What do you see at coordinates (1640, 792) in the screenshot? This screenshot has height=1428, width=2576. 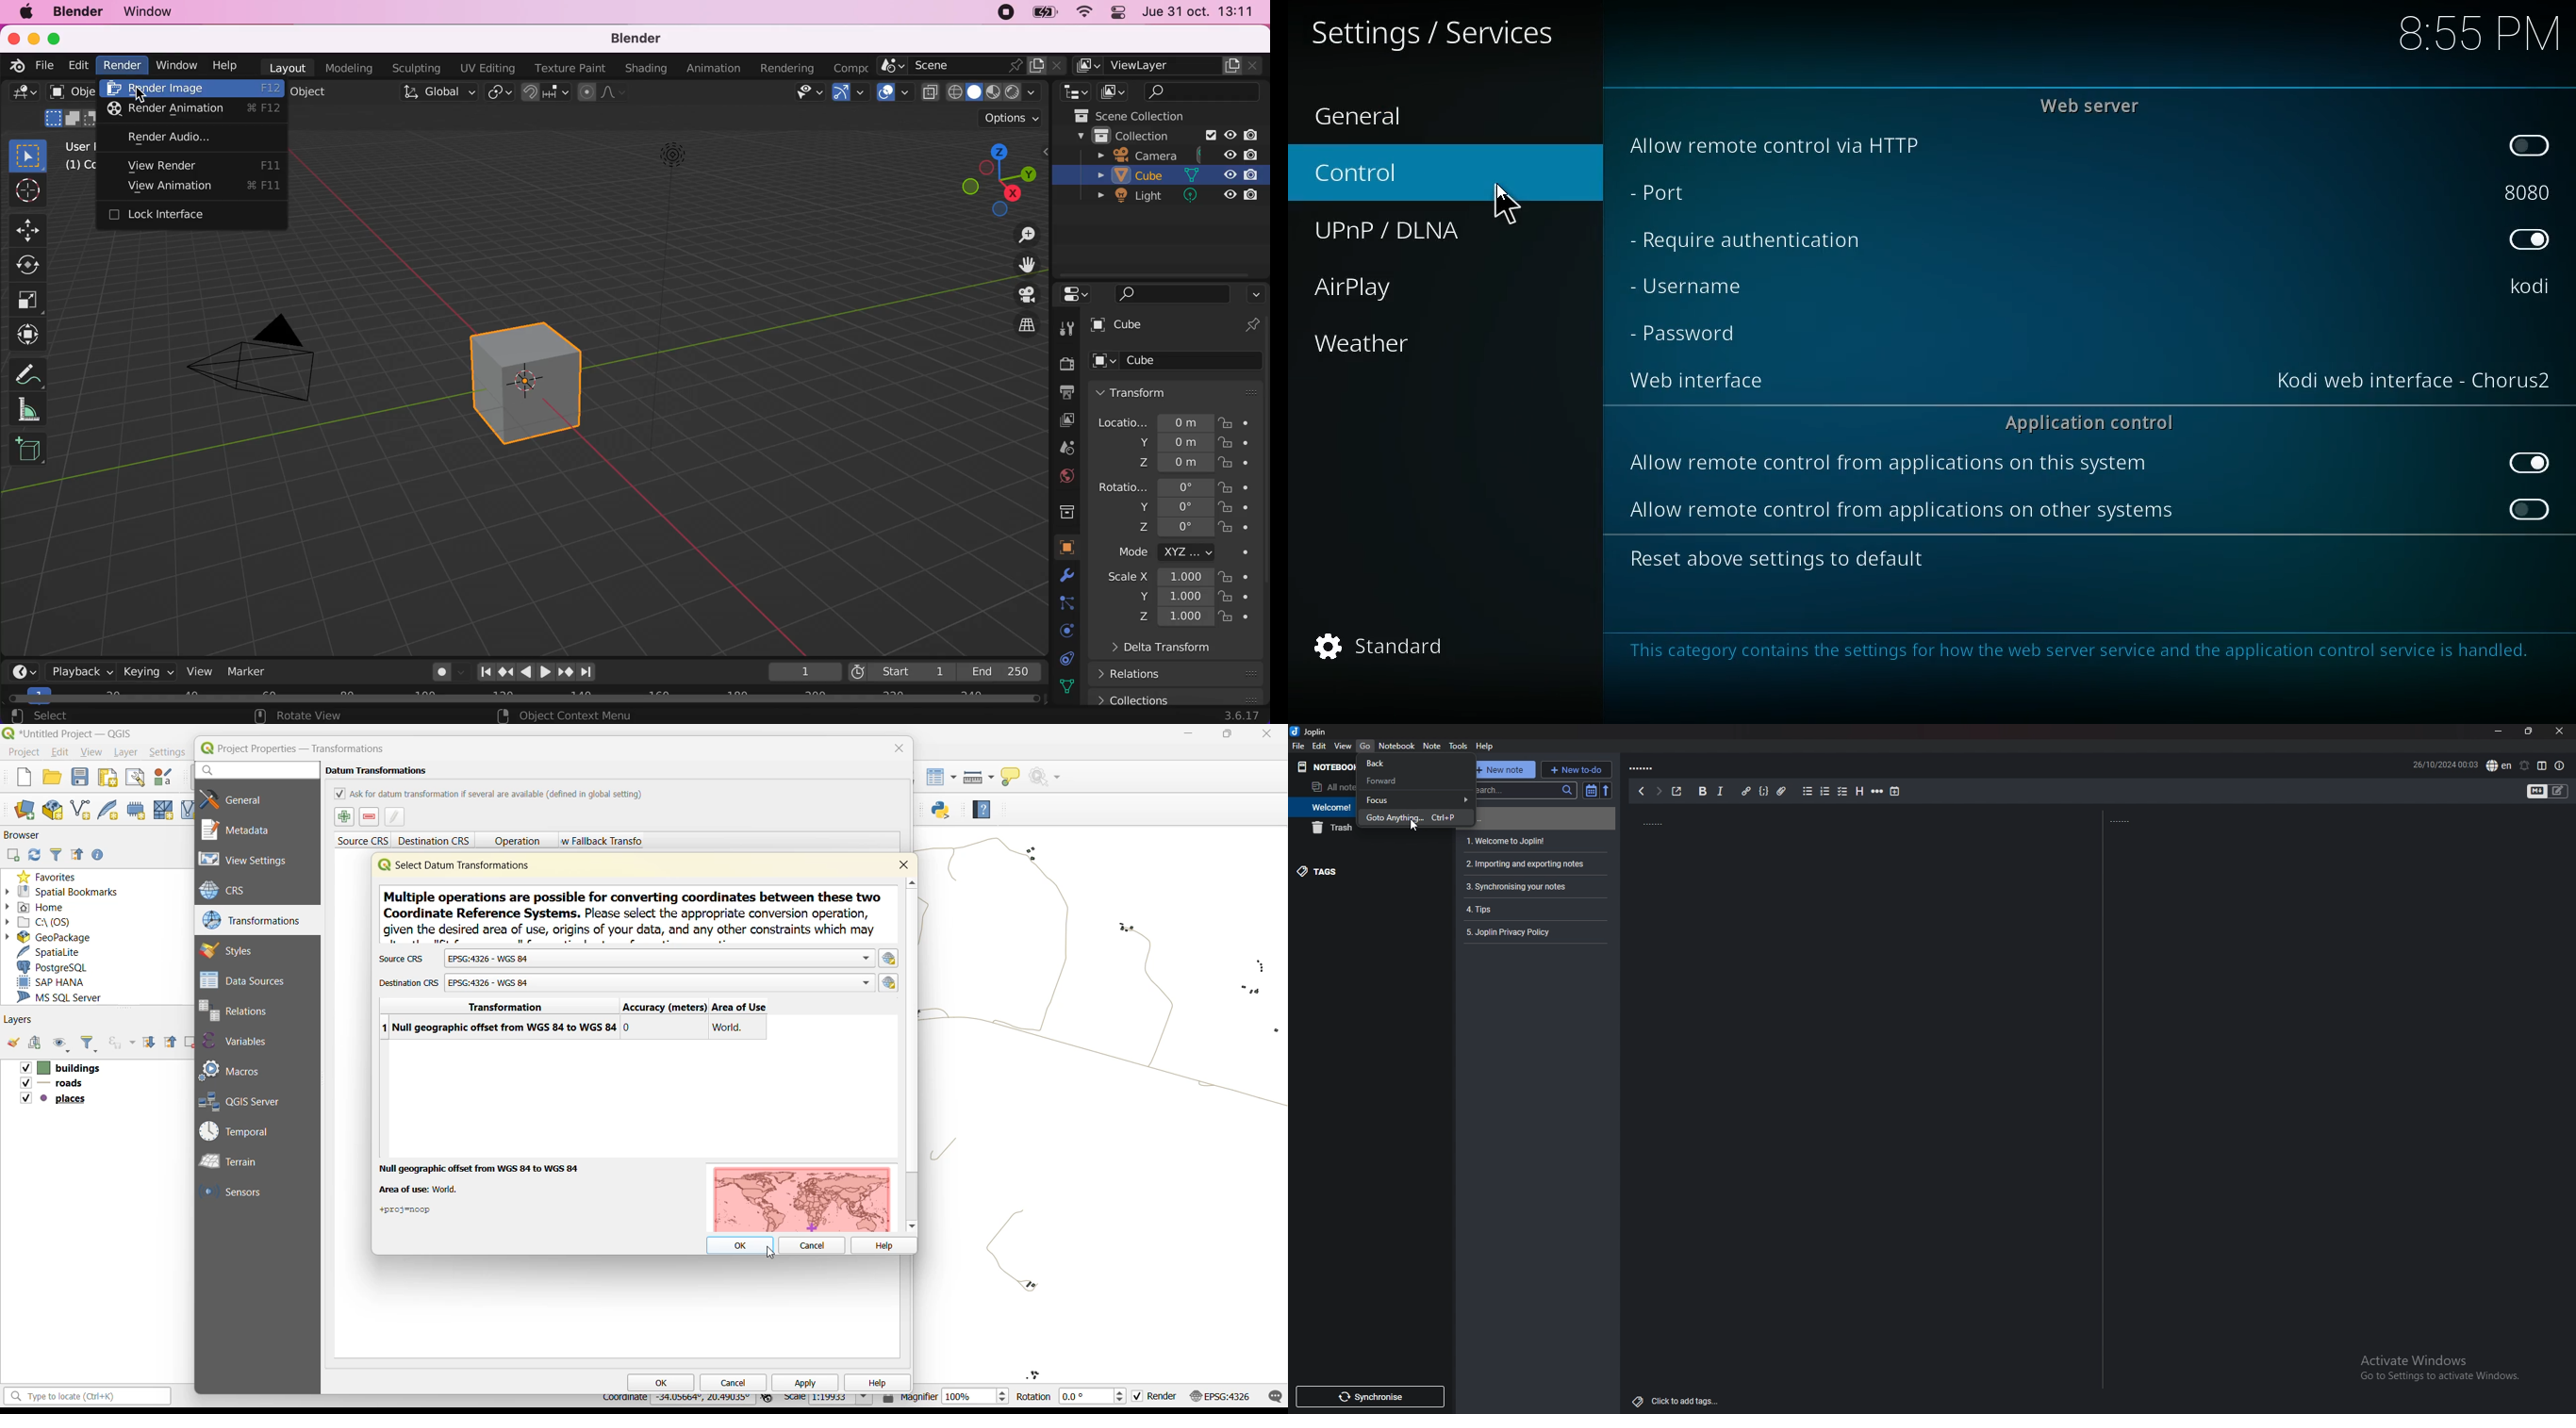 I see `back` at bounding box center [1640, 792].